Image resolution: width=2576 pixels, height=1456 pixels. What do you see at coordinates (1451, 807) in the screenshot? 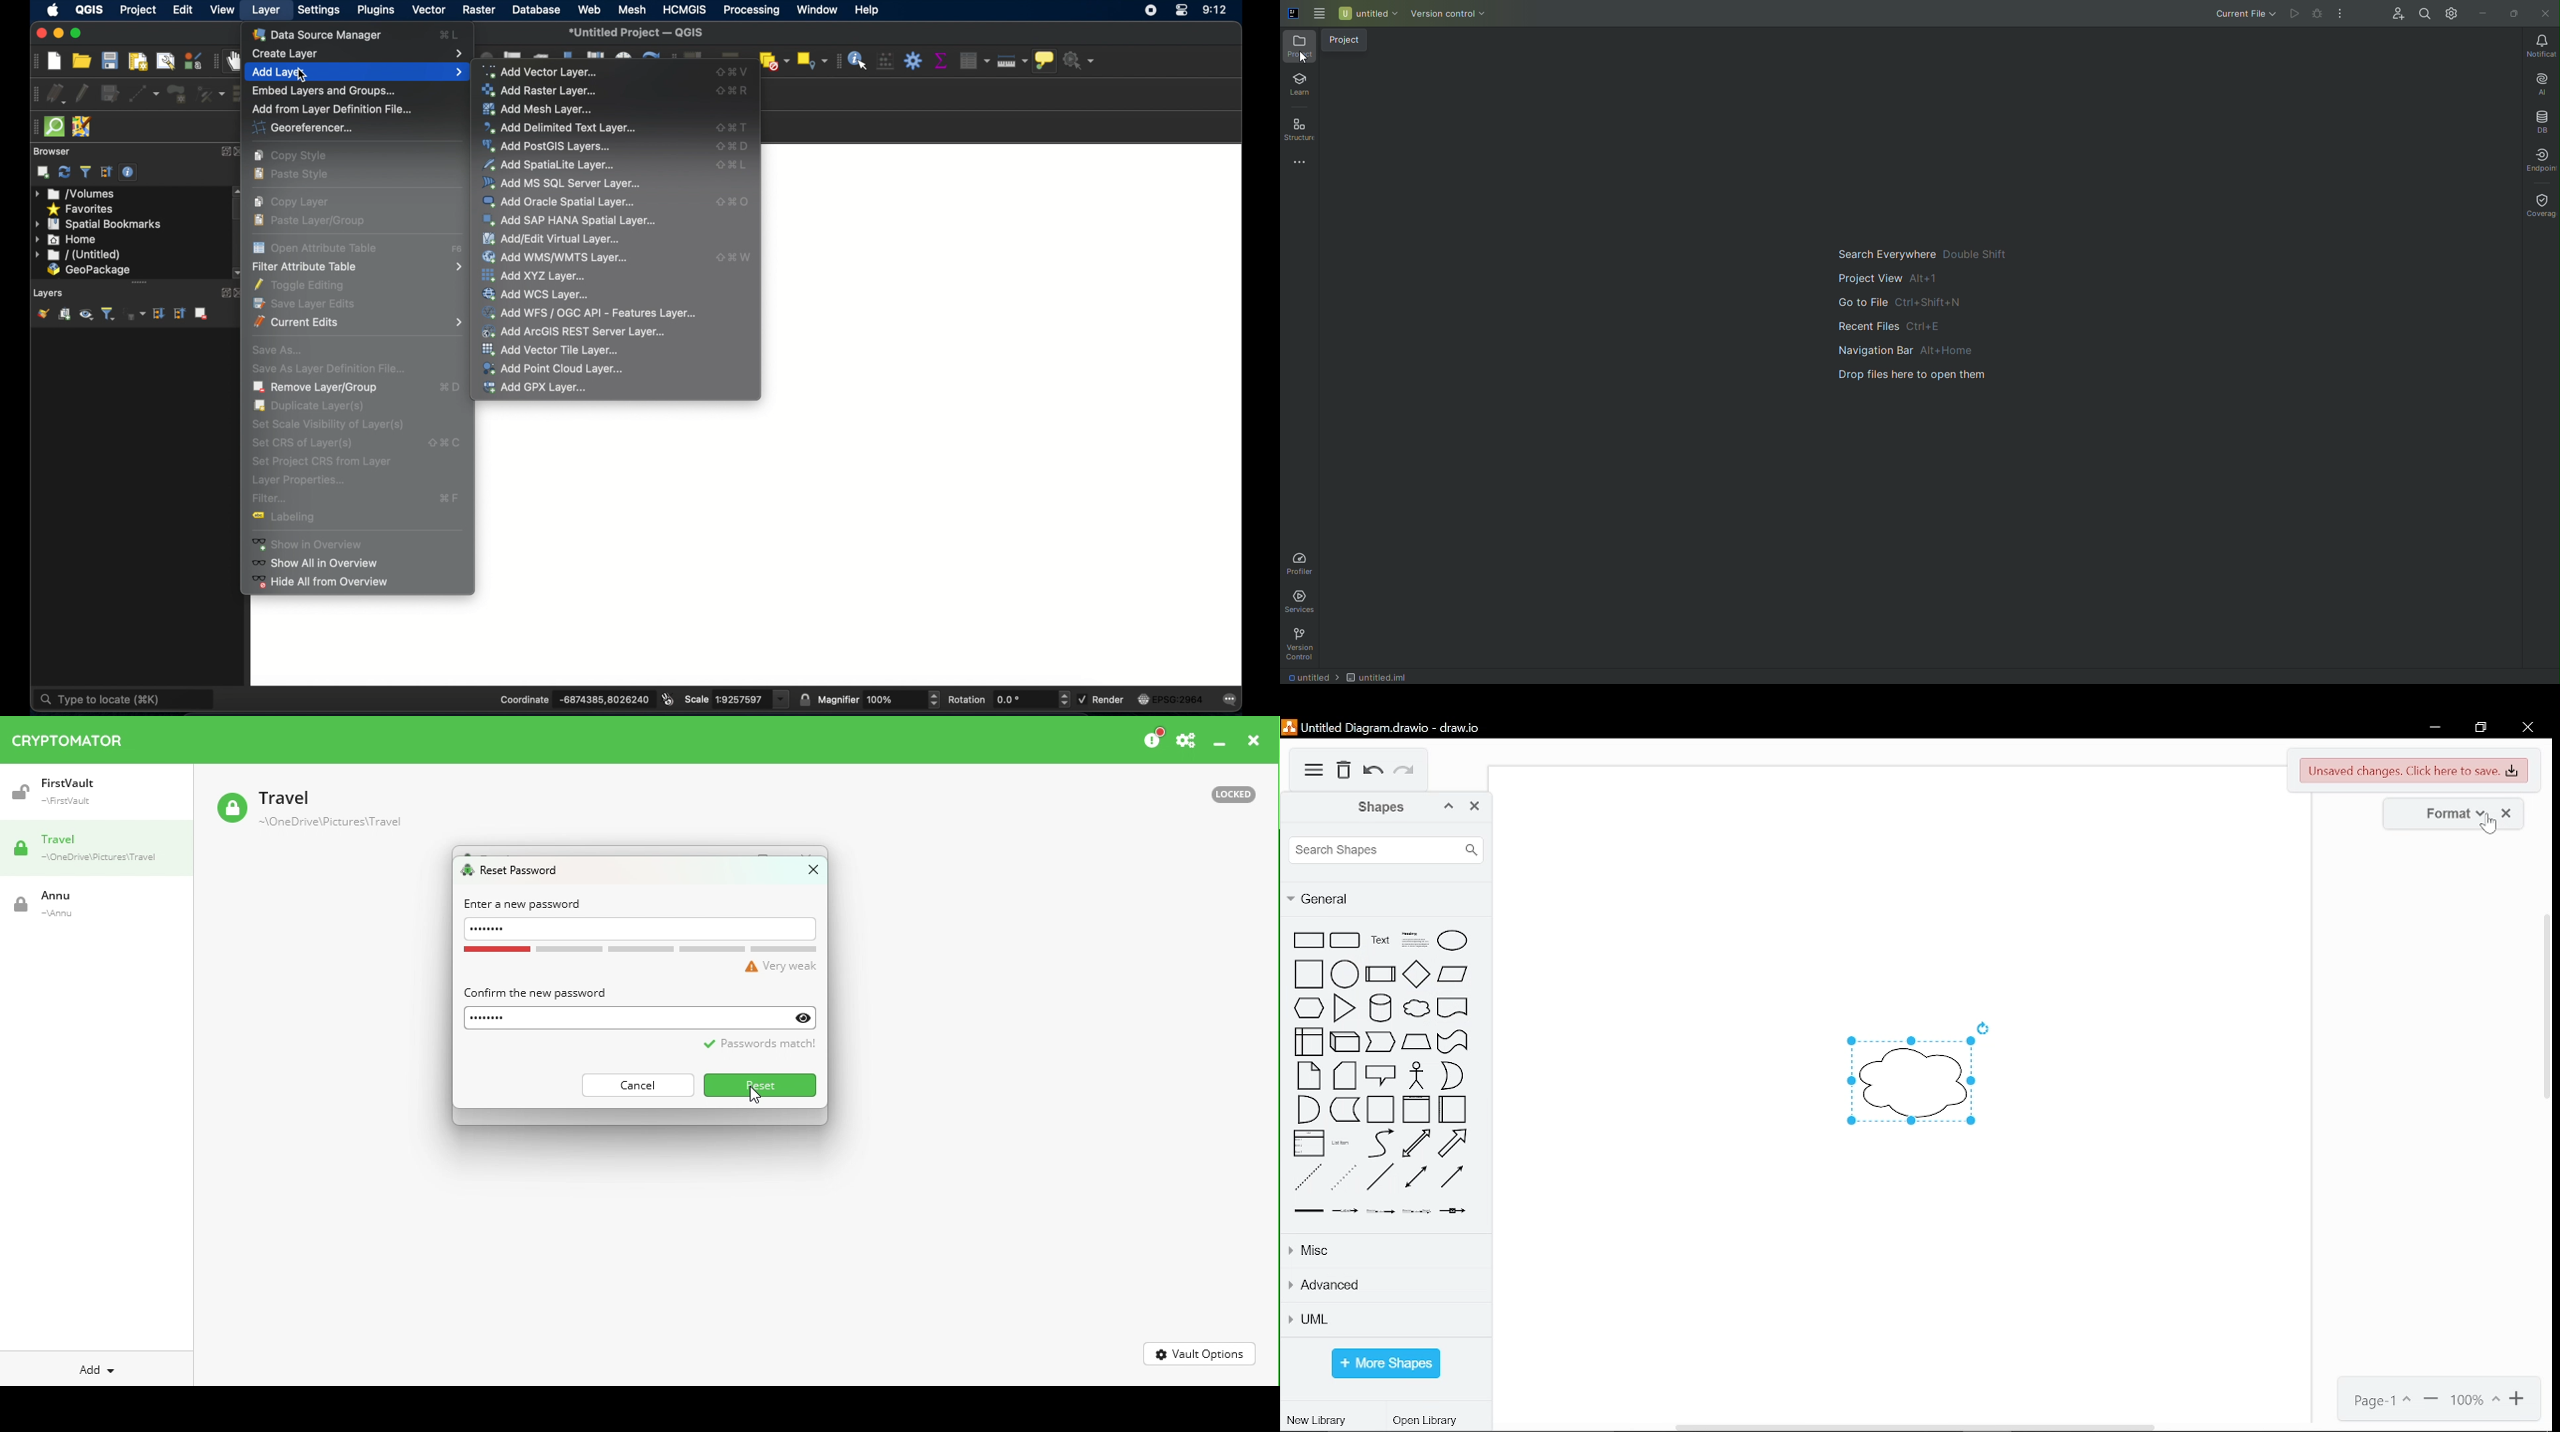
I see `collapse` at bounding box center [1451, 807].